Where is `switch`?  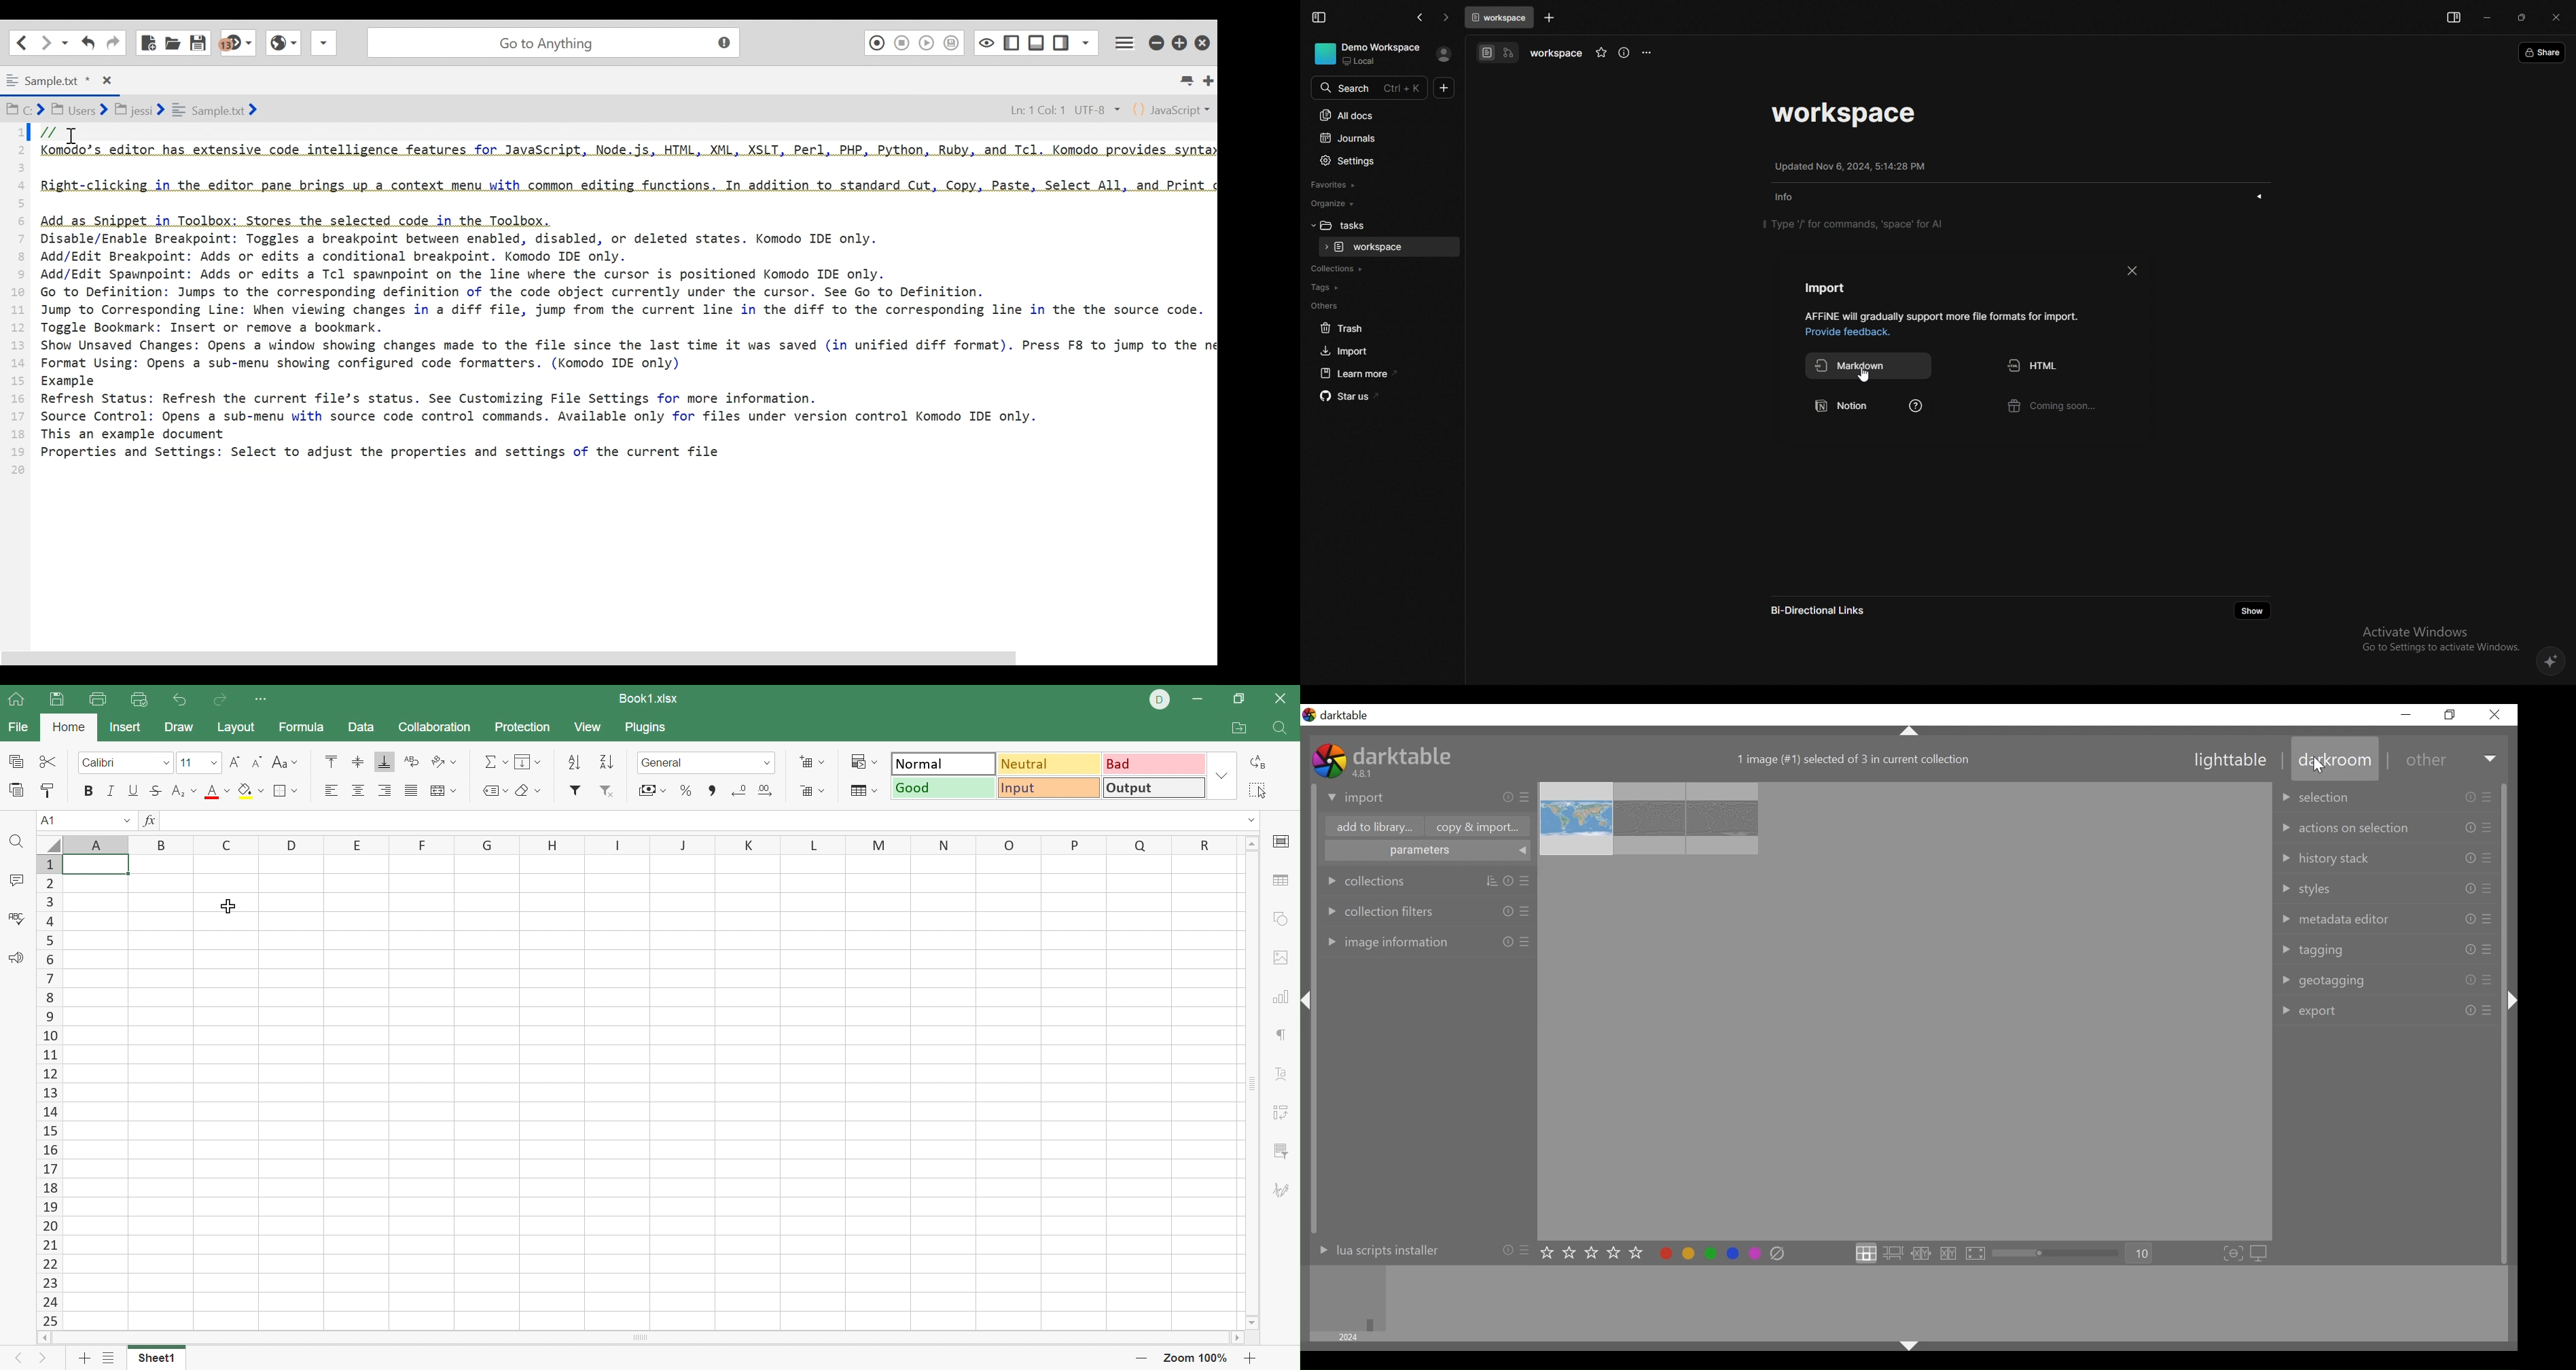 switch is located at coordinates (1498, 53).